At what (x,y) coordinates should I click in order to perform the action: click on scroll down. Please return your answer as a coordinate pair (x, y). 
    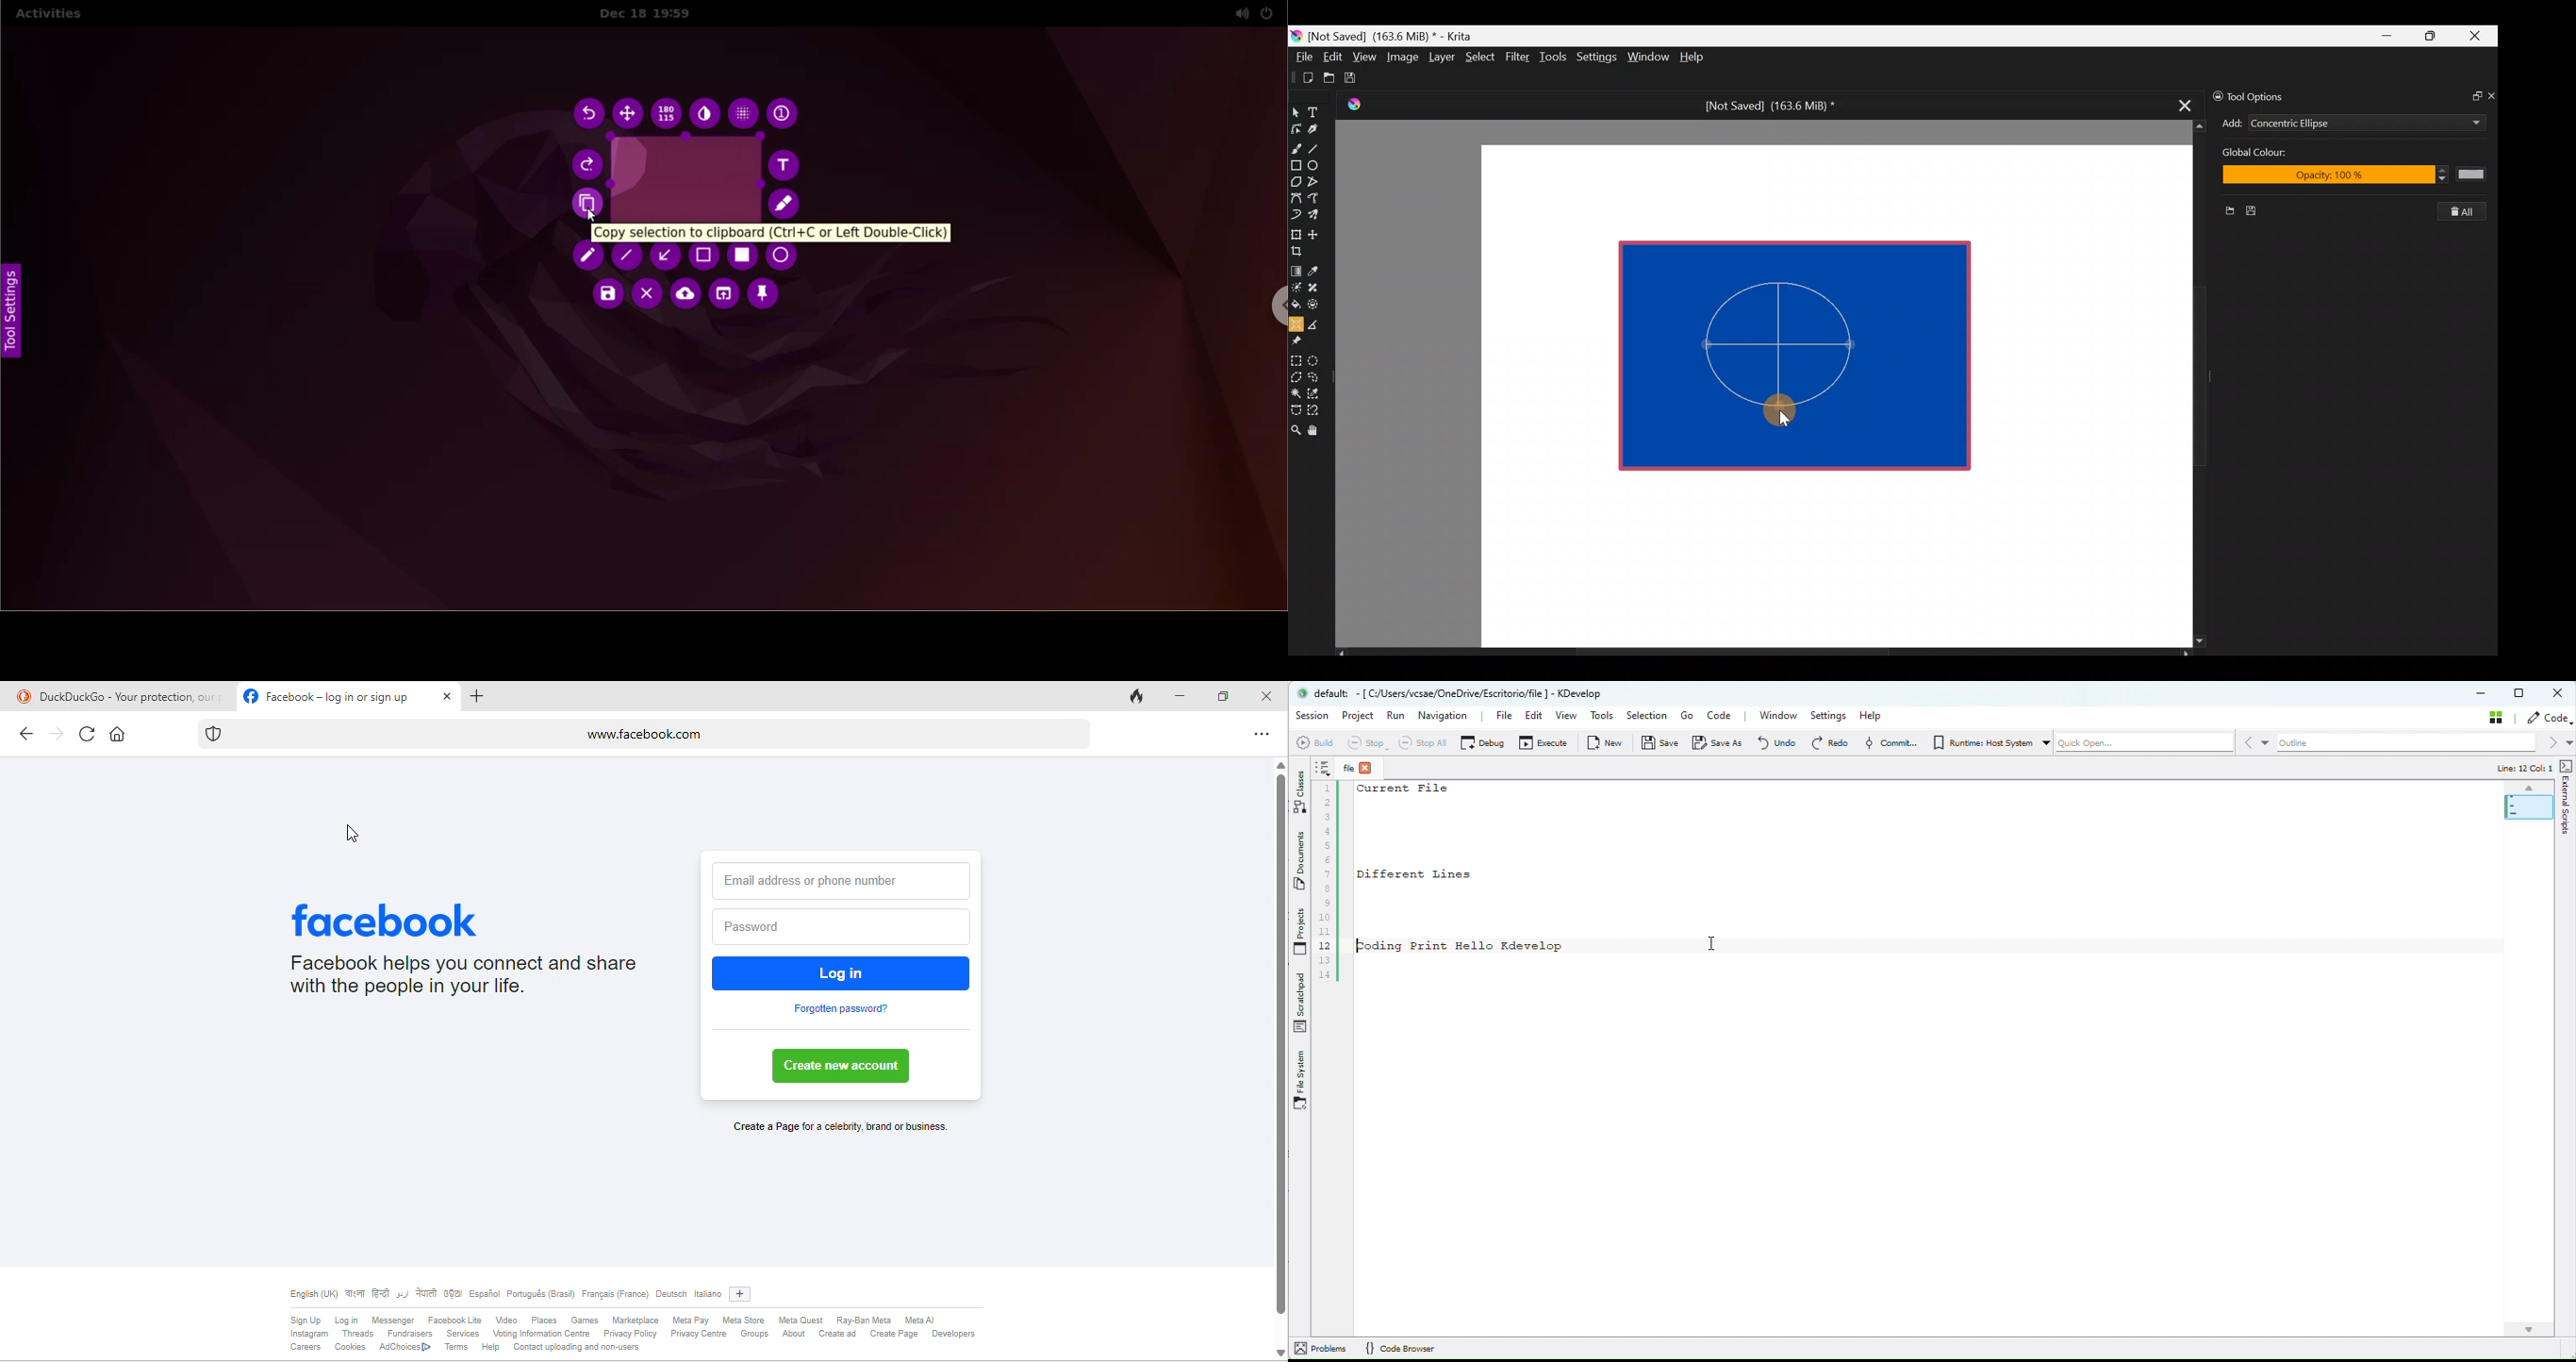
    Looking at the image, I should click on (1279, 1352).